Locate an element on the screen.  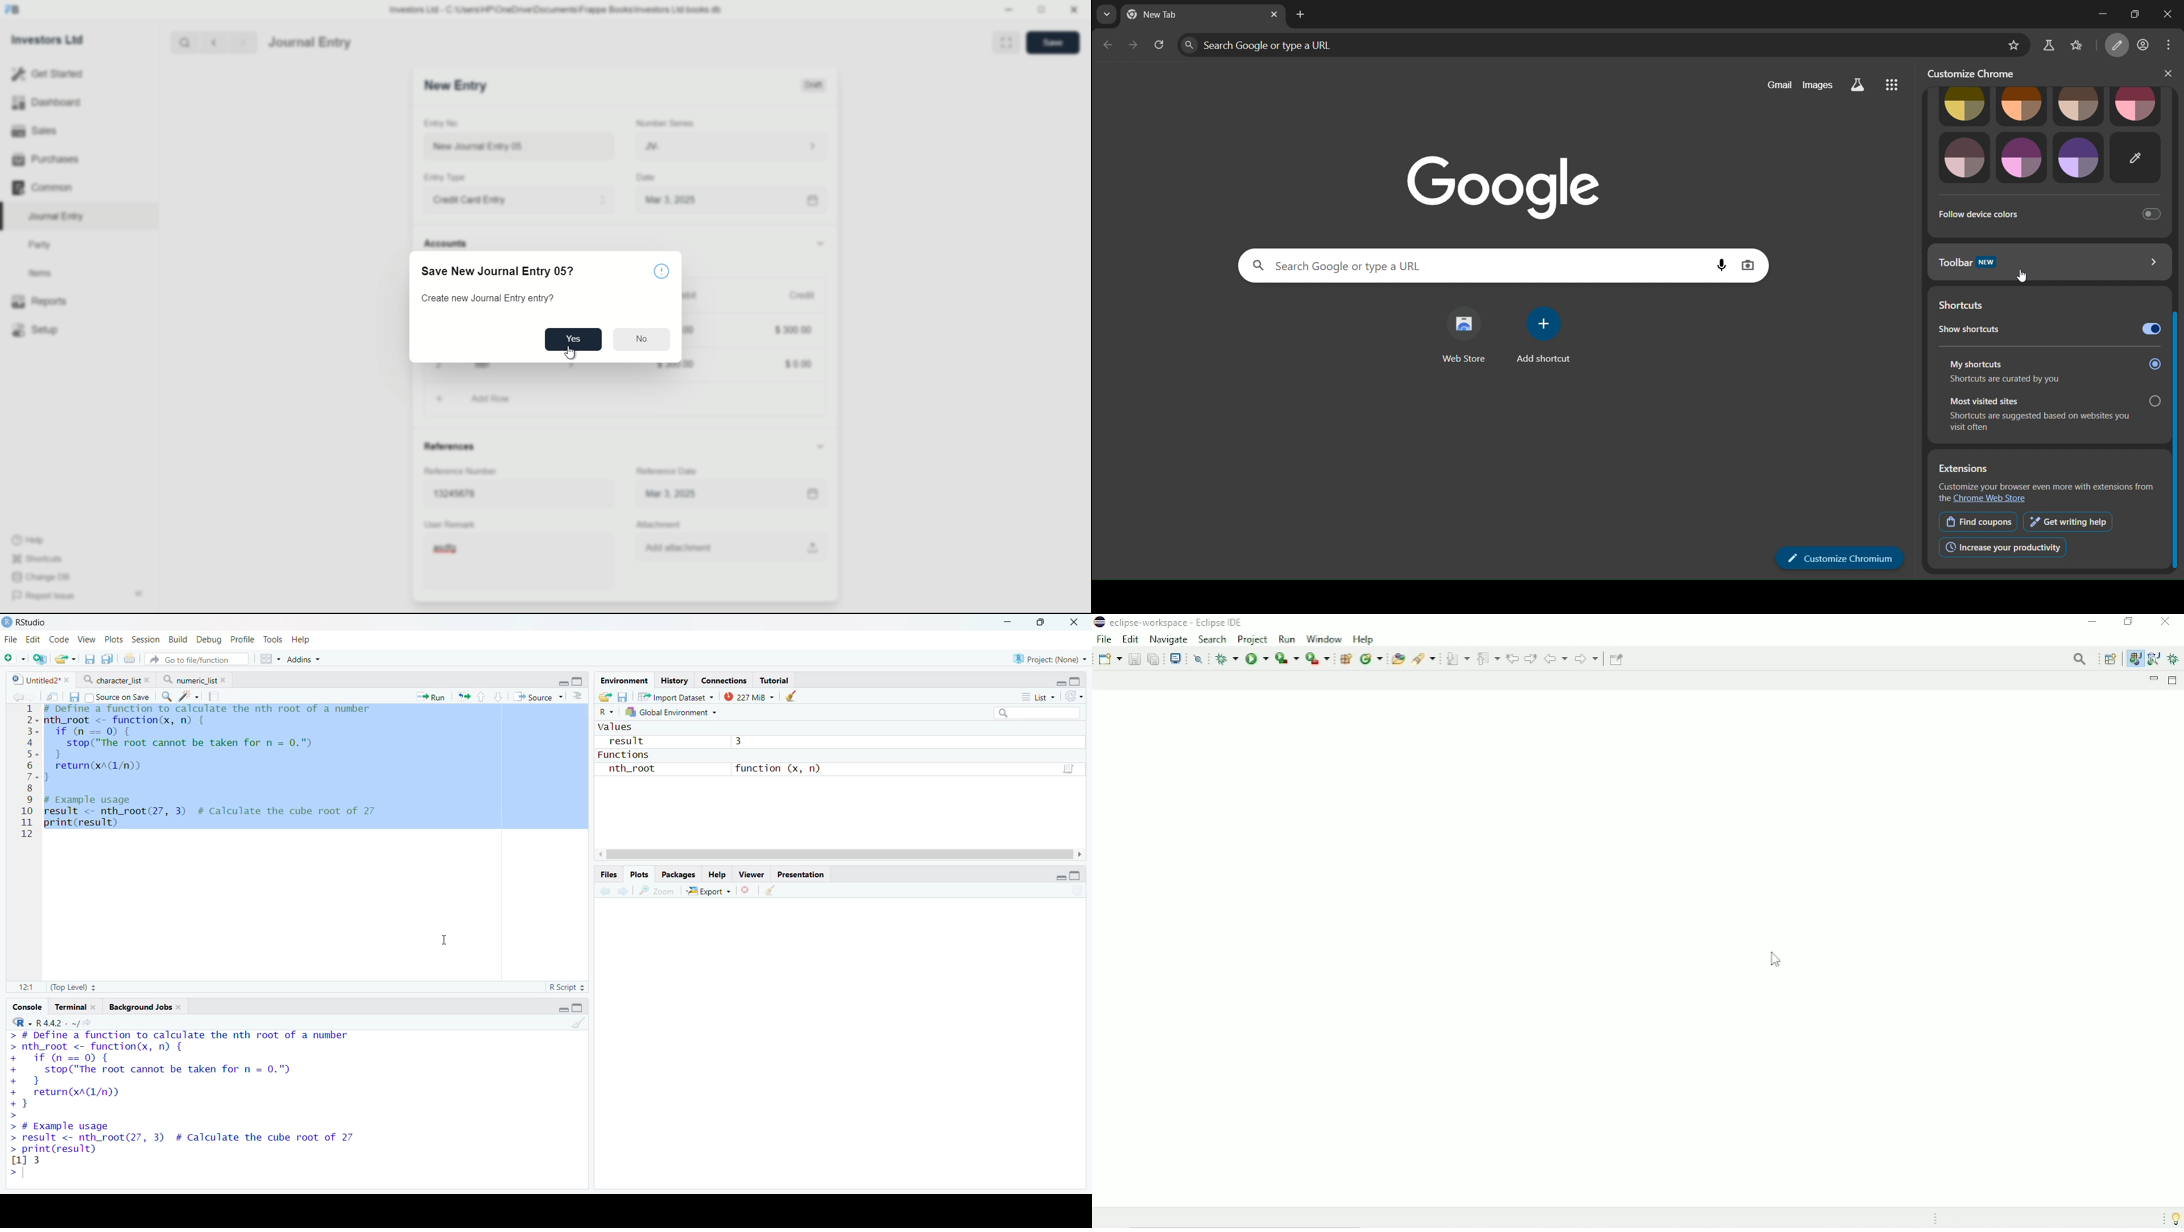
Clear is located at coordinates (578, 1023).